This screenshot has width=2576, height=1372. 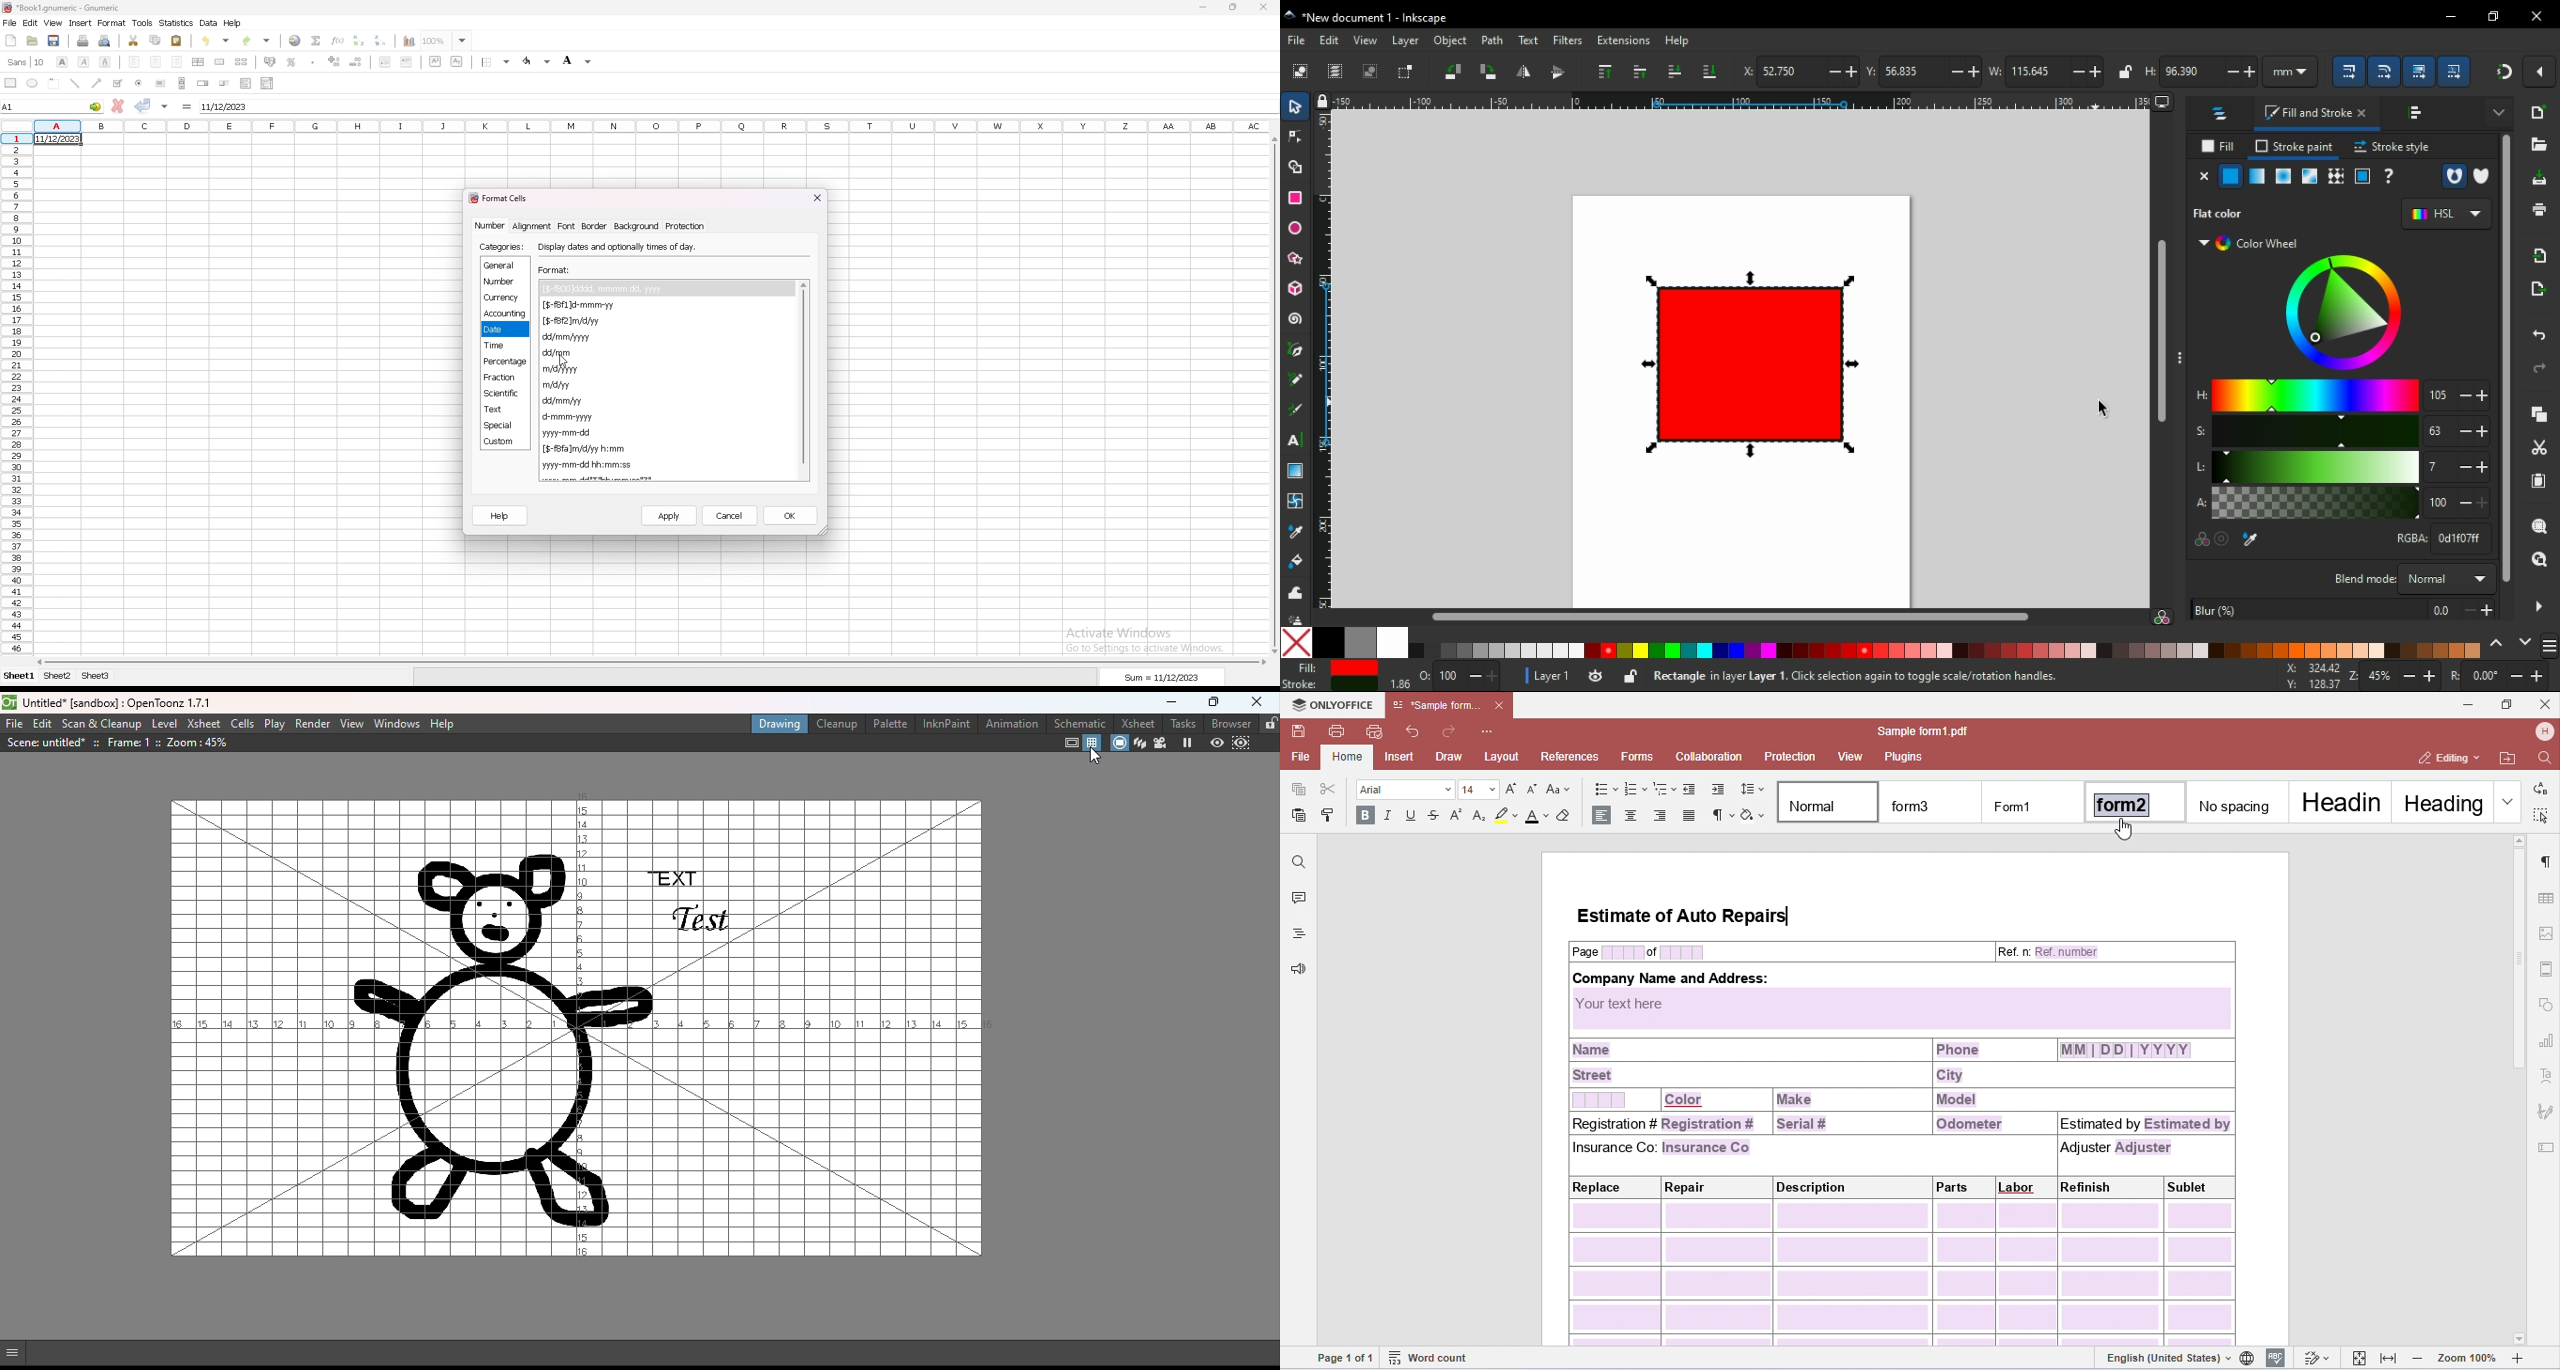 What do you see at coordinates (537, 61) in the screenshot?
I see `foreground` at bounding box center [537, 61].